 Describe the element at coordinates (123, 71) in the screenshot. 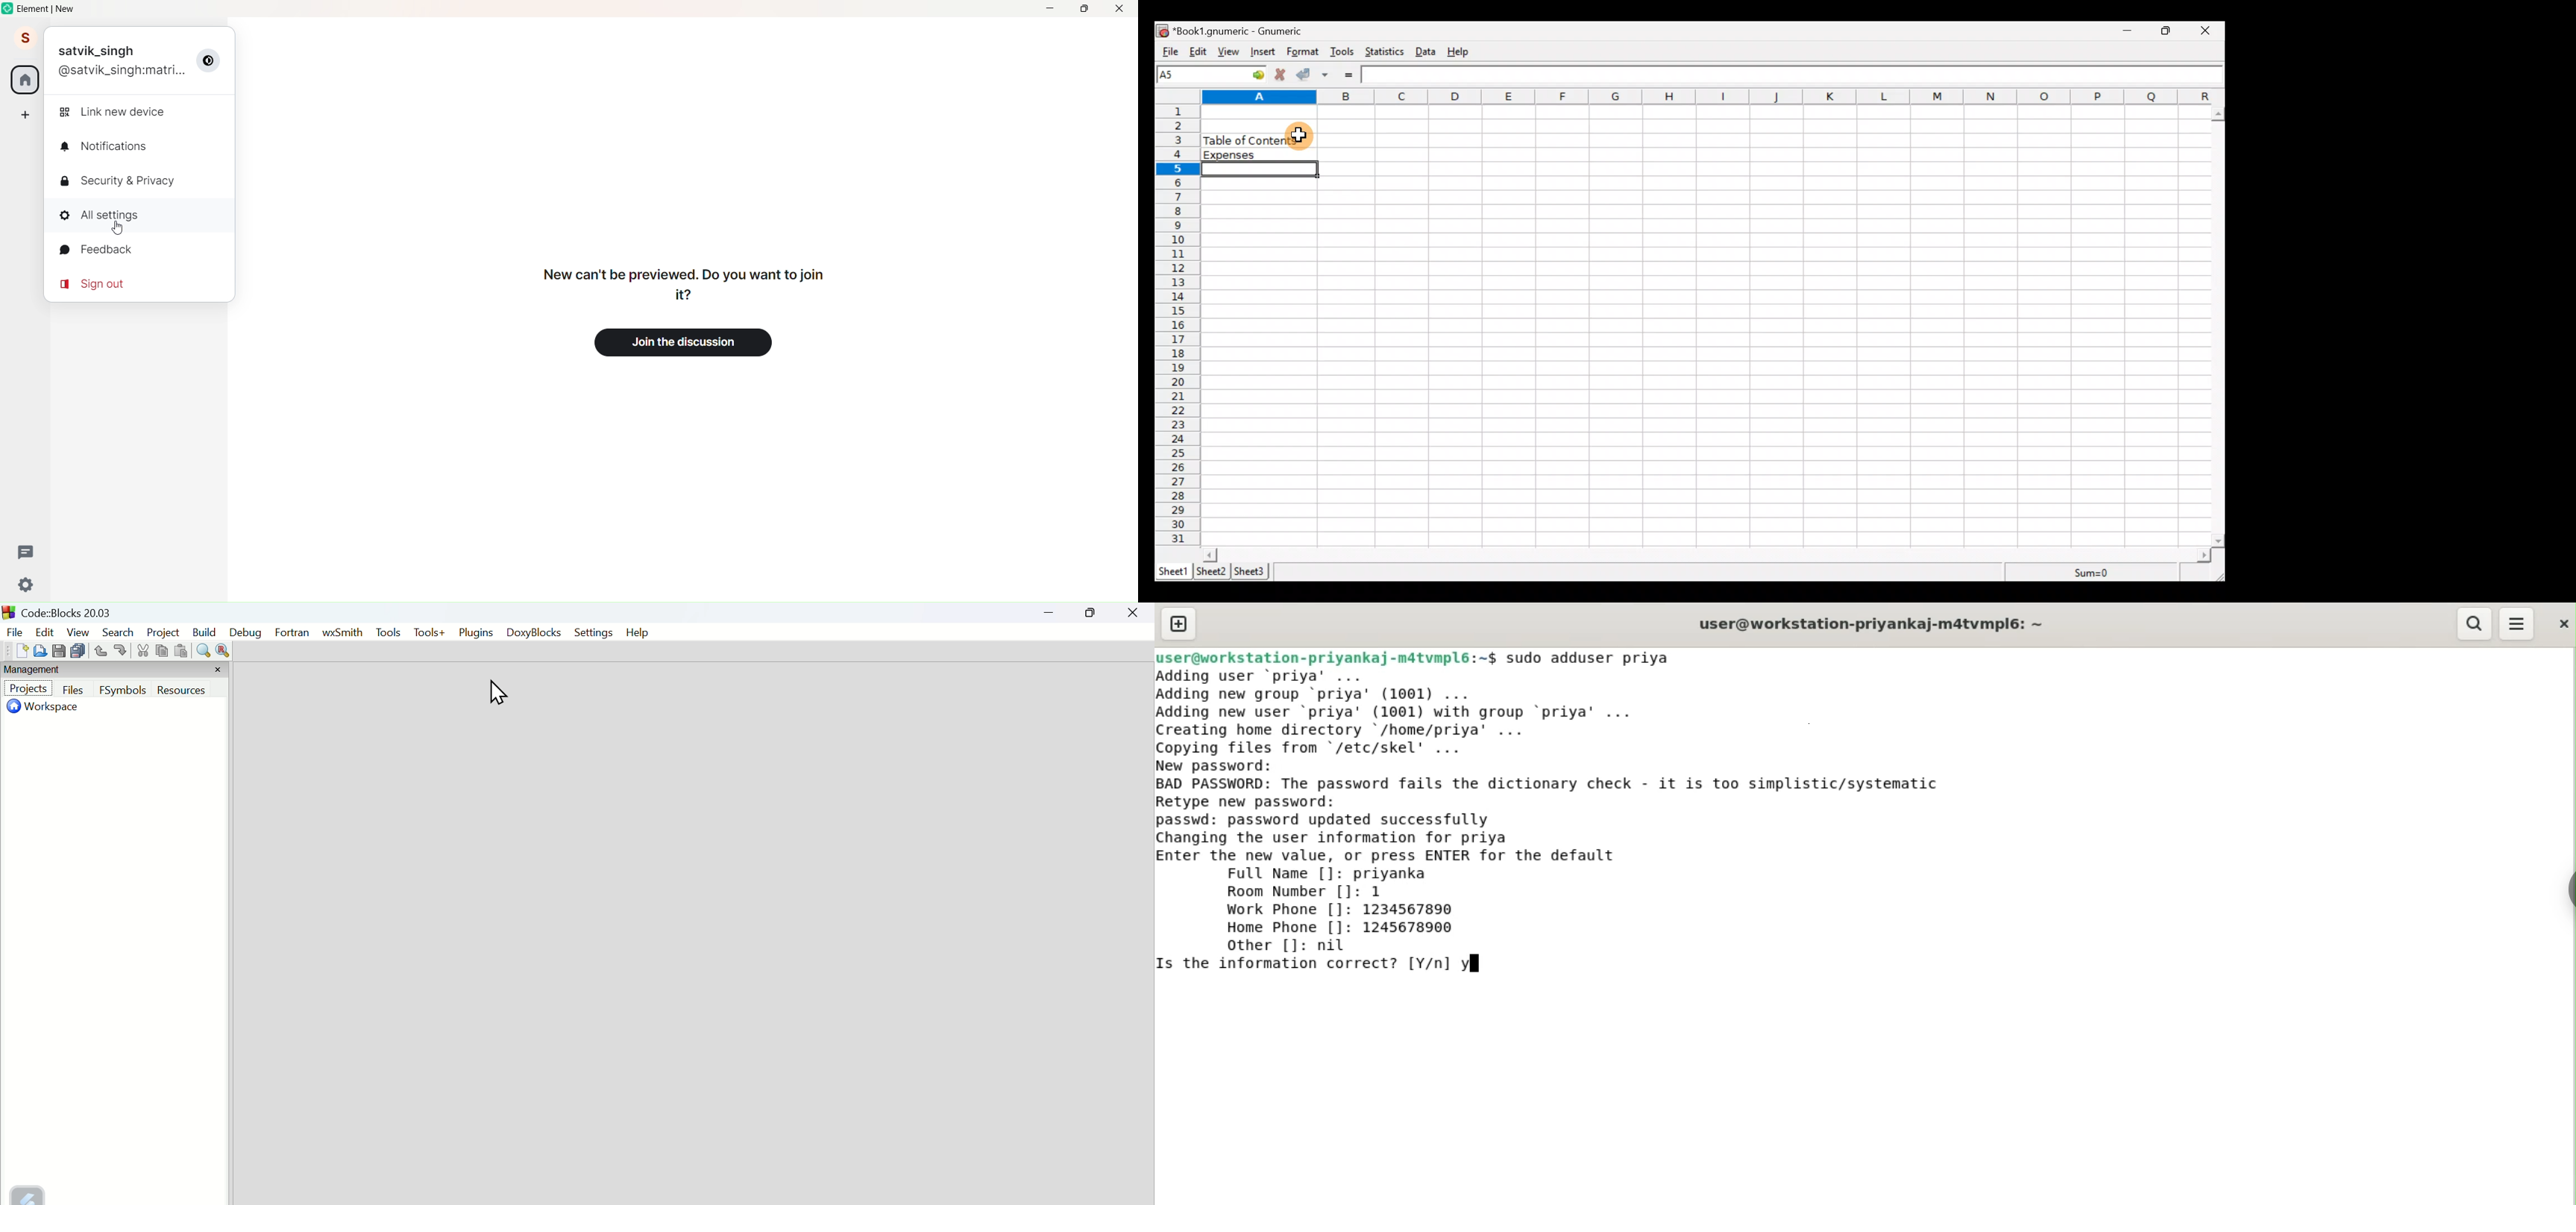

I see `@username` at that location.